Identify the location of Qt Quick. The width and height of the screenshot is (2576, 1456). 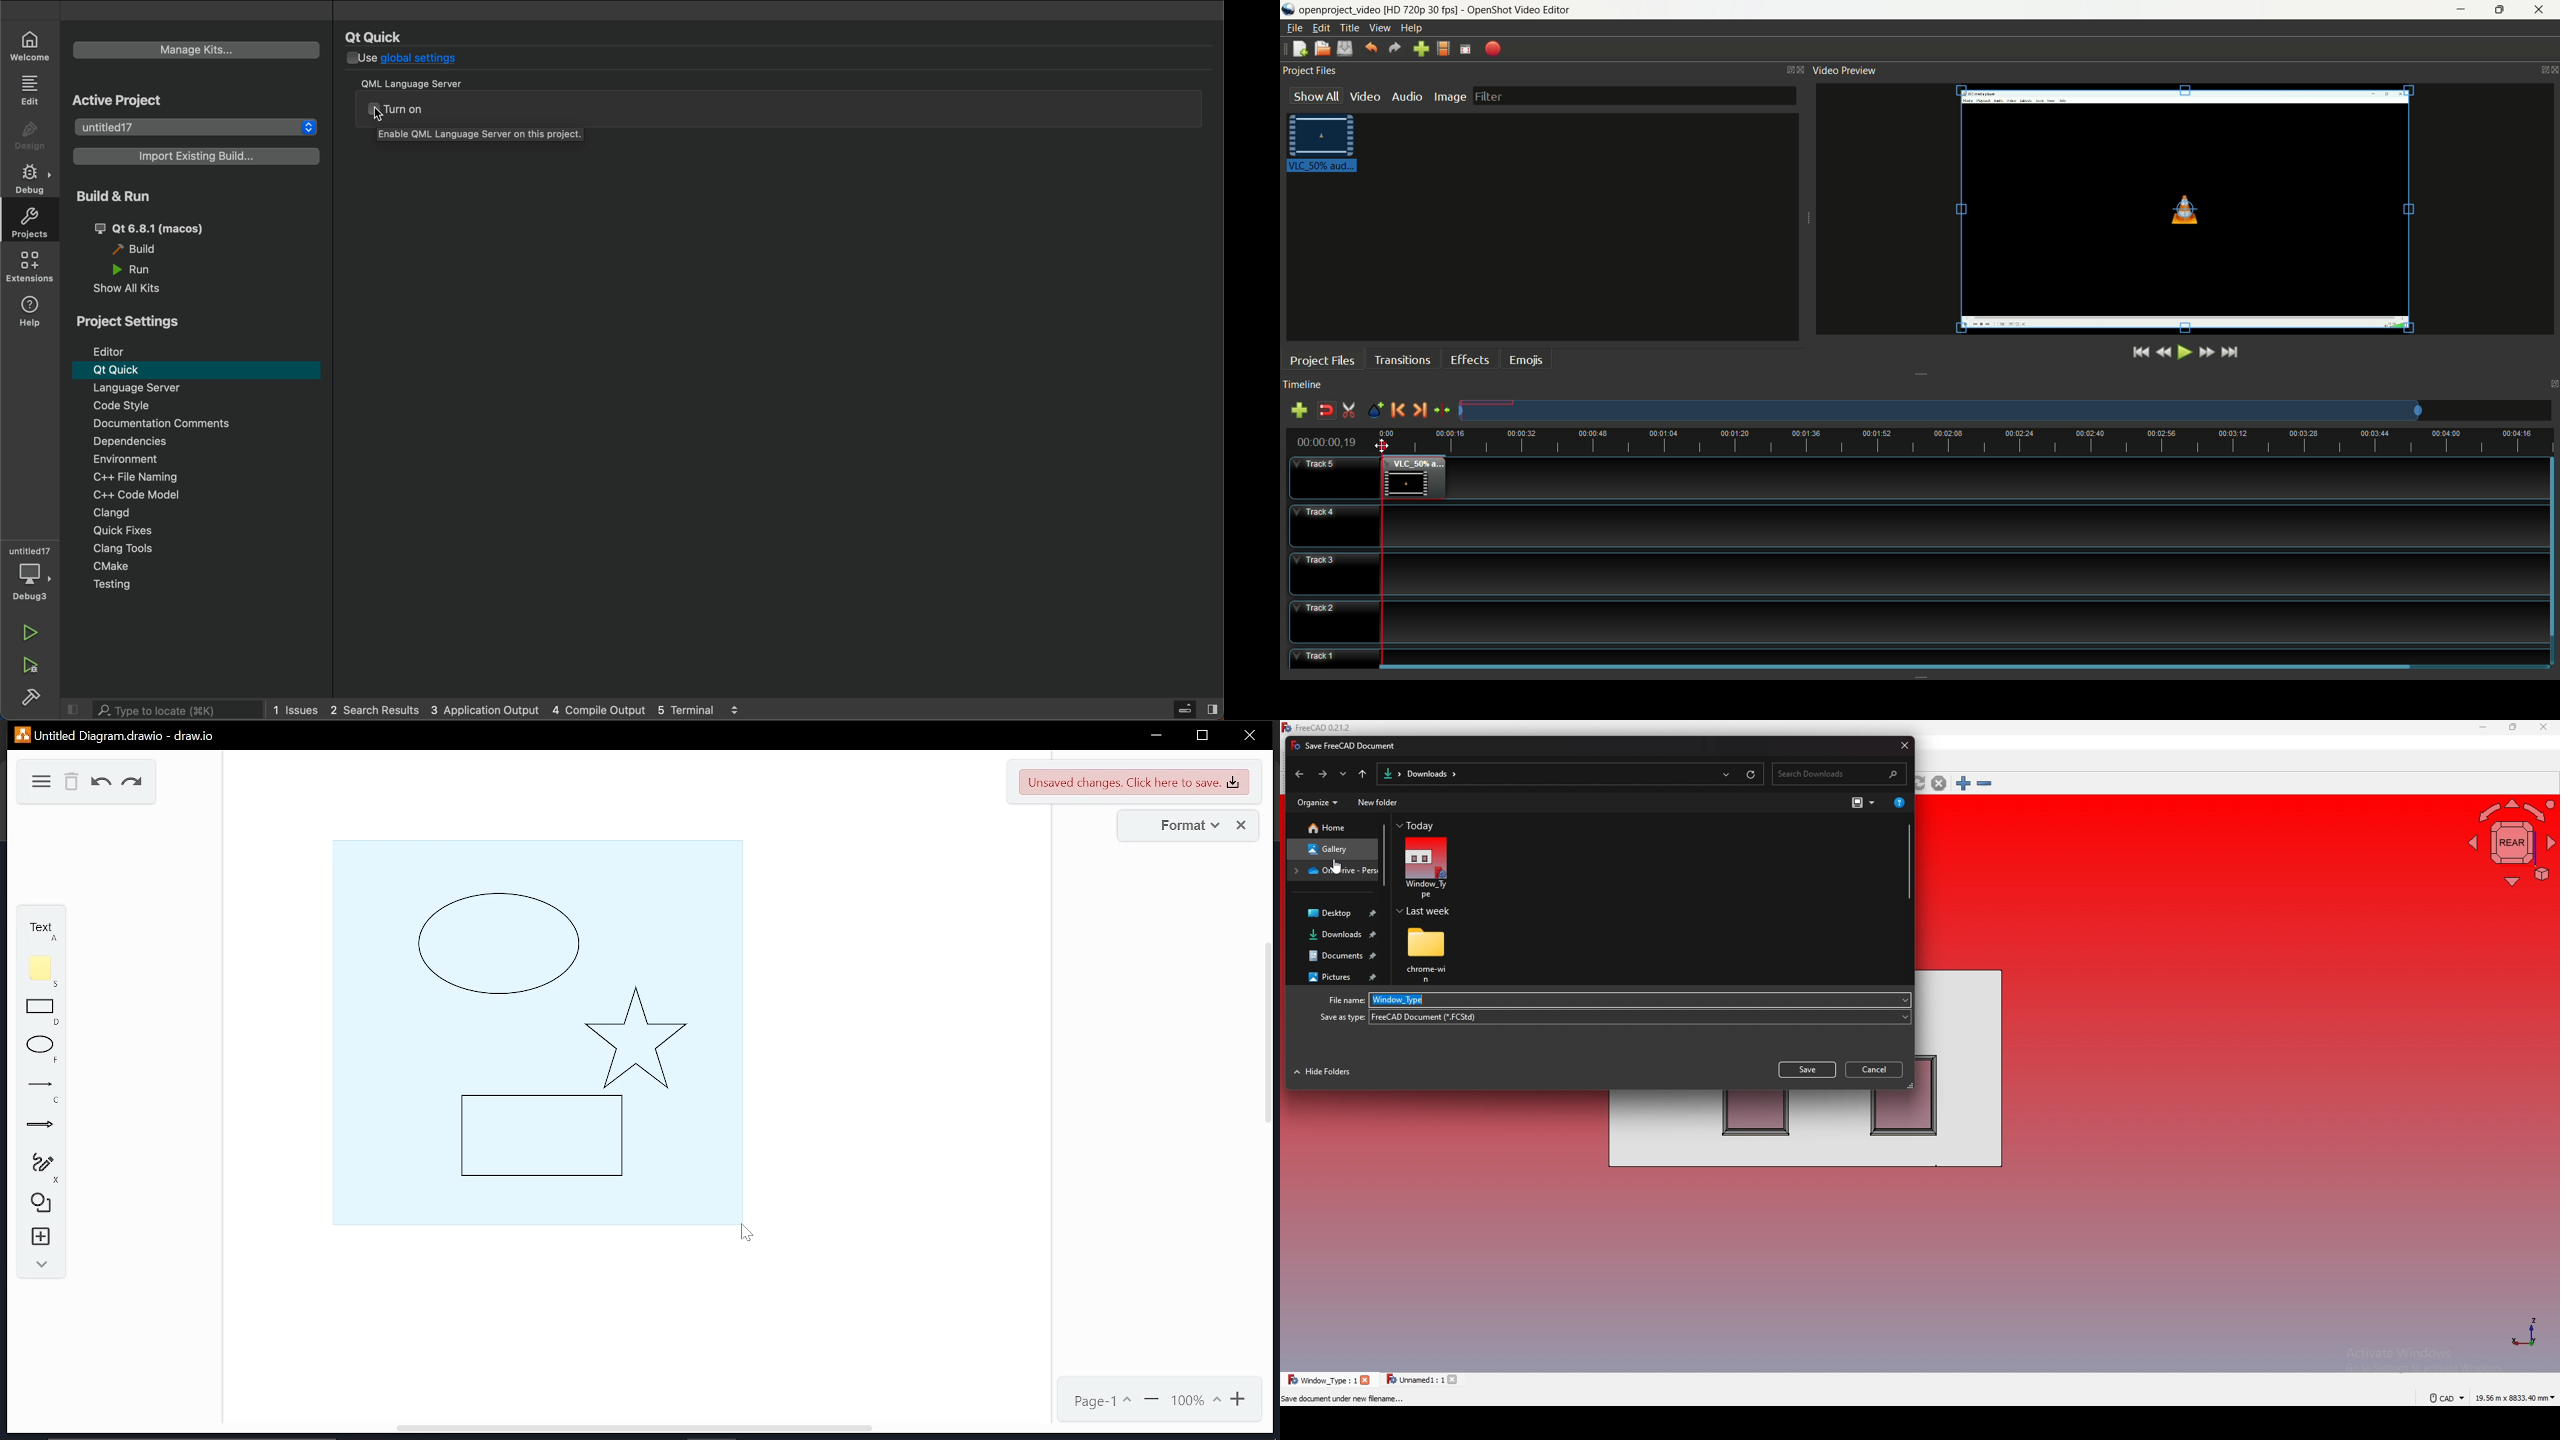
(377, 36).